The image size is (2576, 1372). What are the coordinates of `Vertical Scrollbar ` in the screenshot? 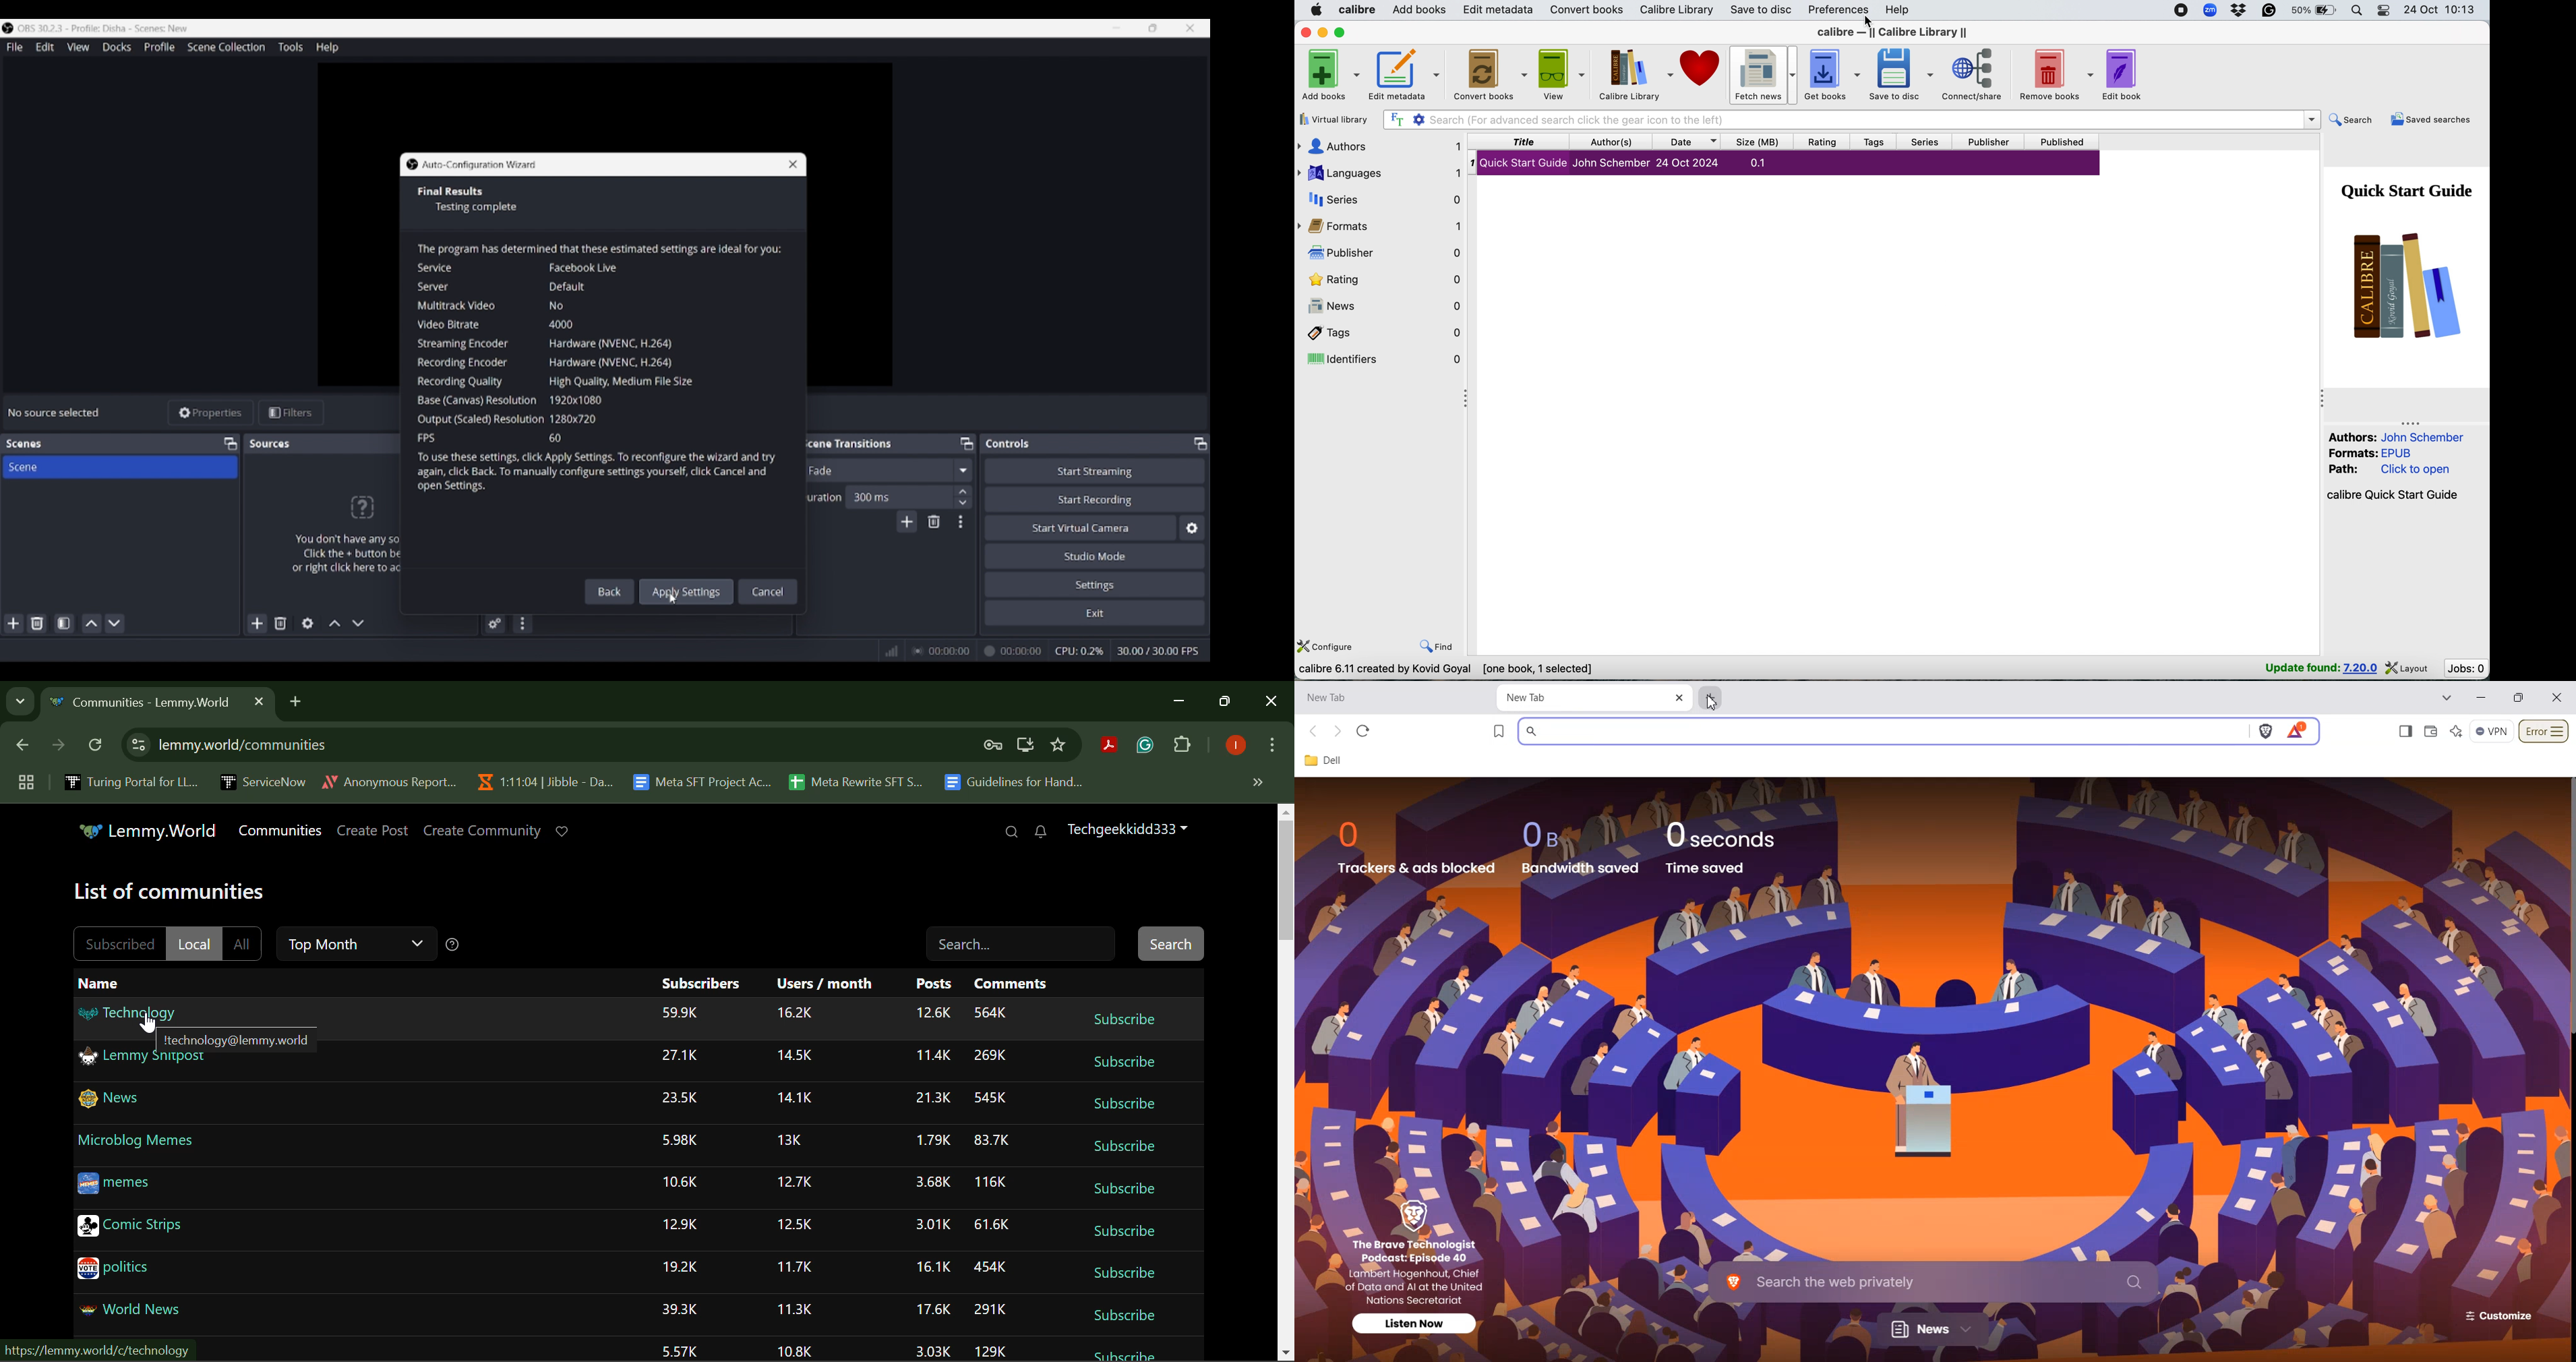 It's located at (2568, 903).